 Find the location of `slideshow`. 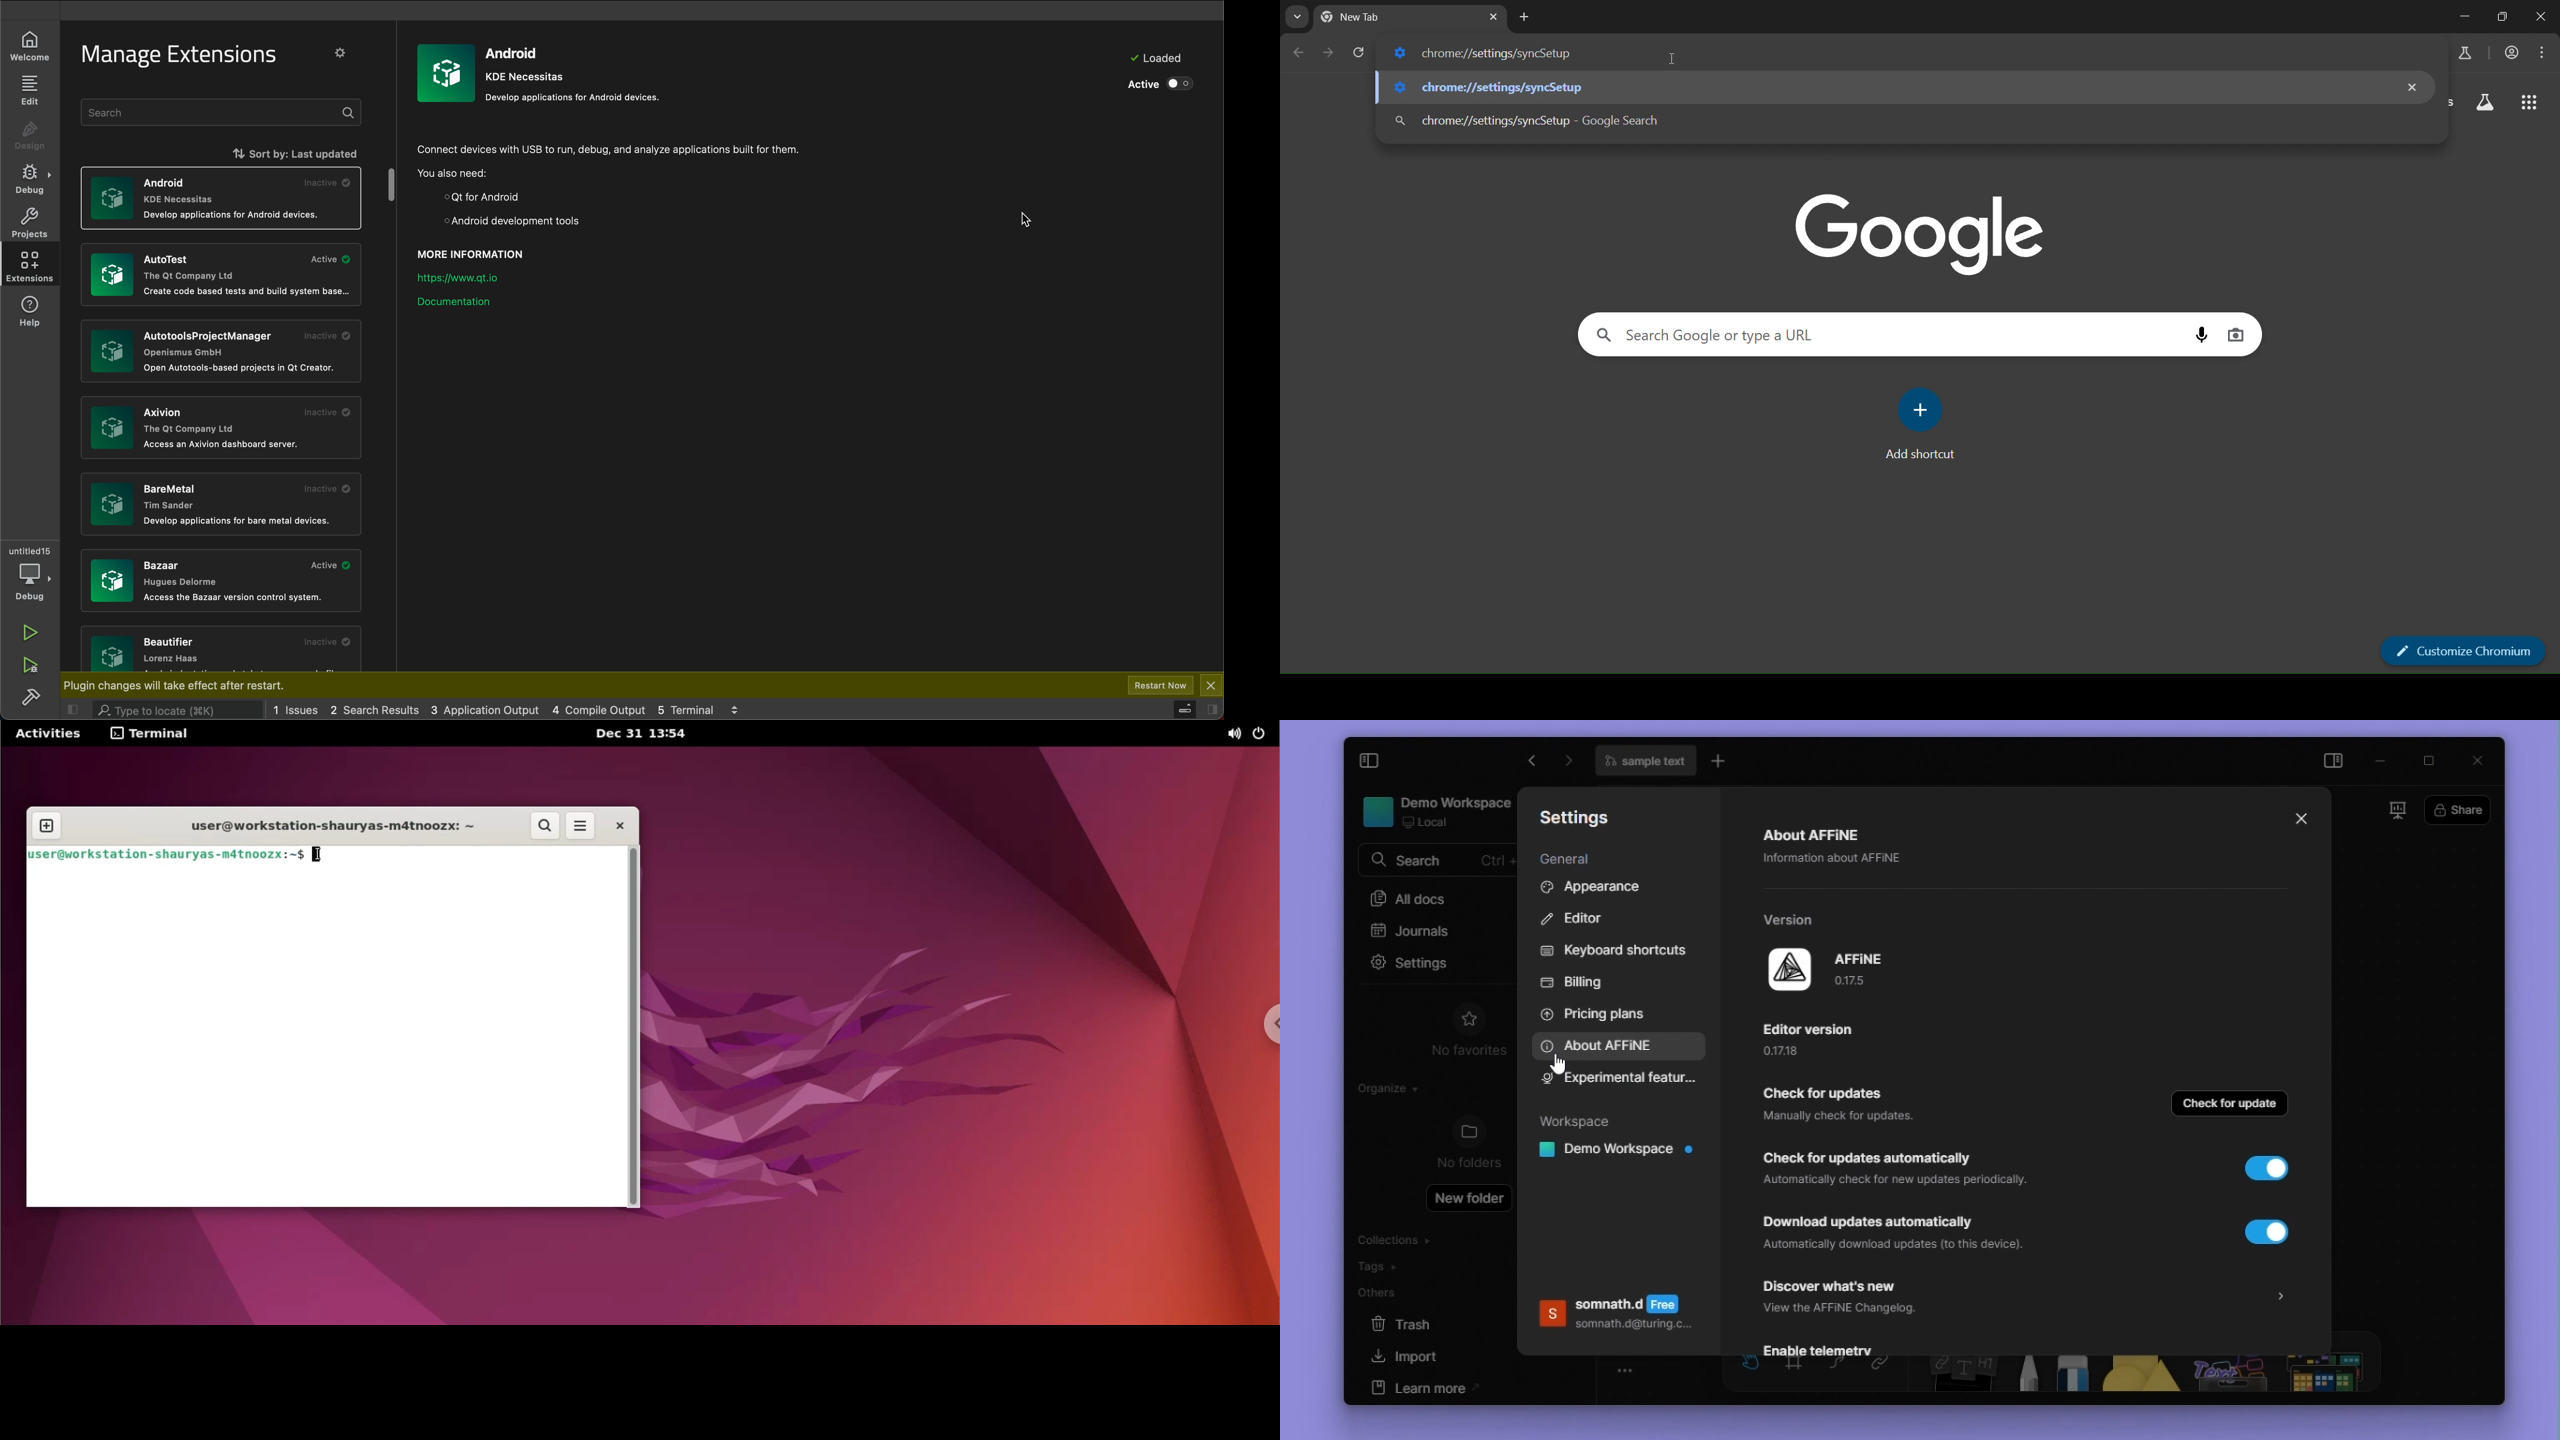

slideshow is located at coordinates (2391, 811).